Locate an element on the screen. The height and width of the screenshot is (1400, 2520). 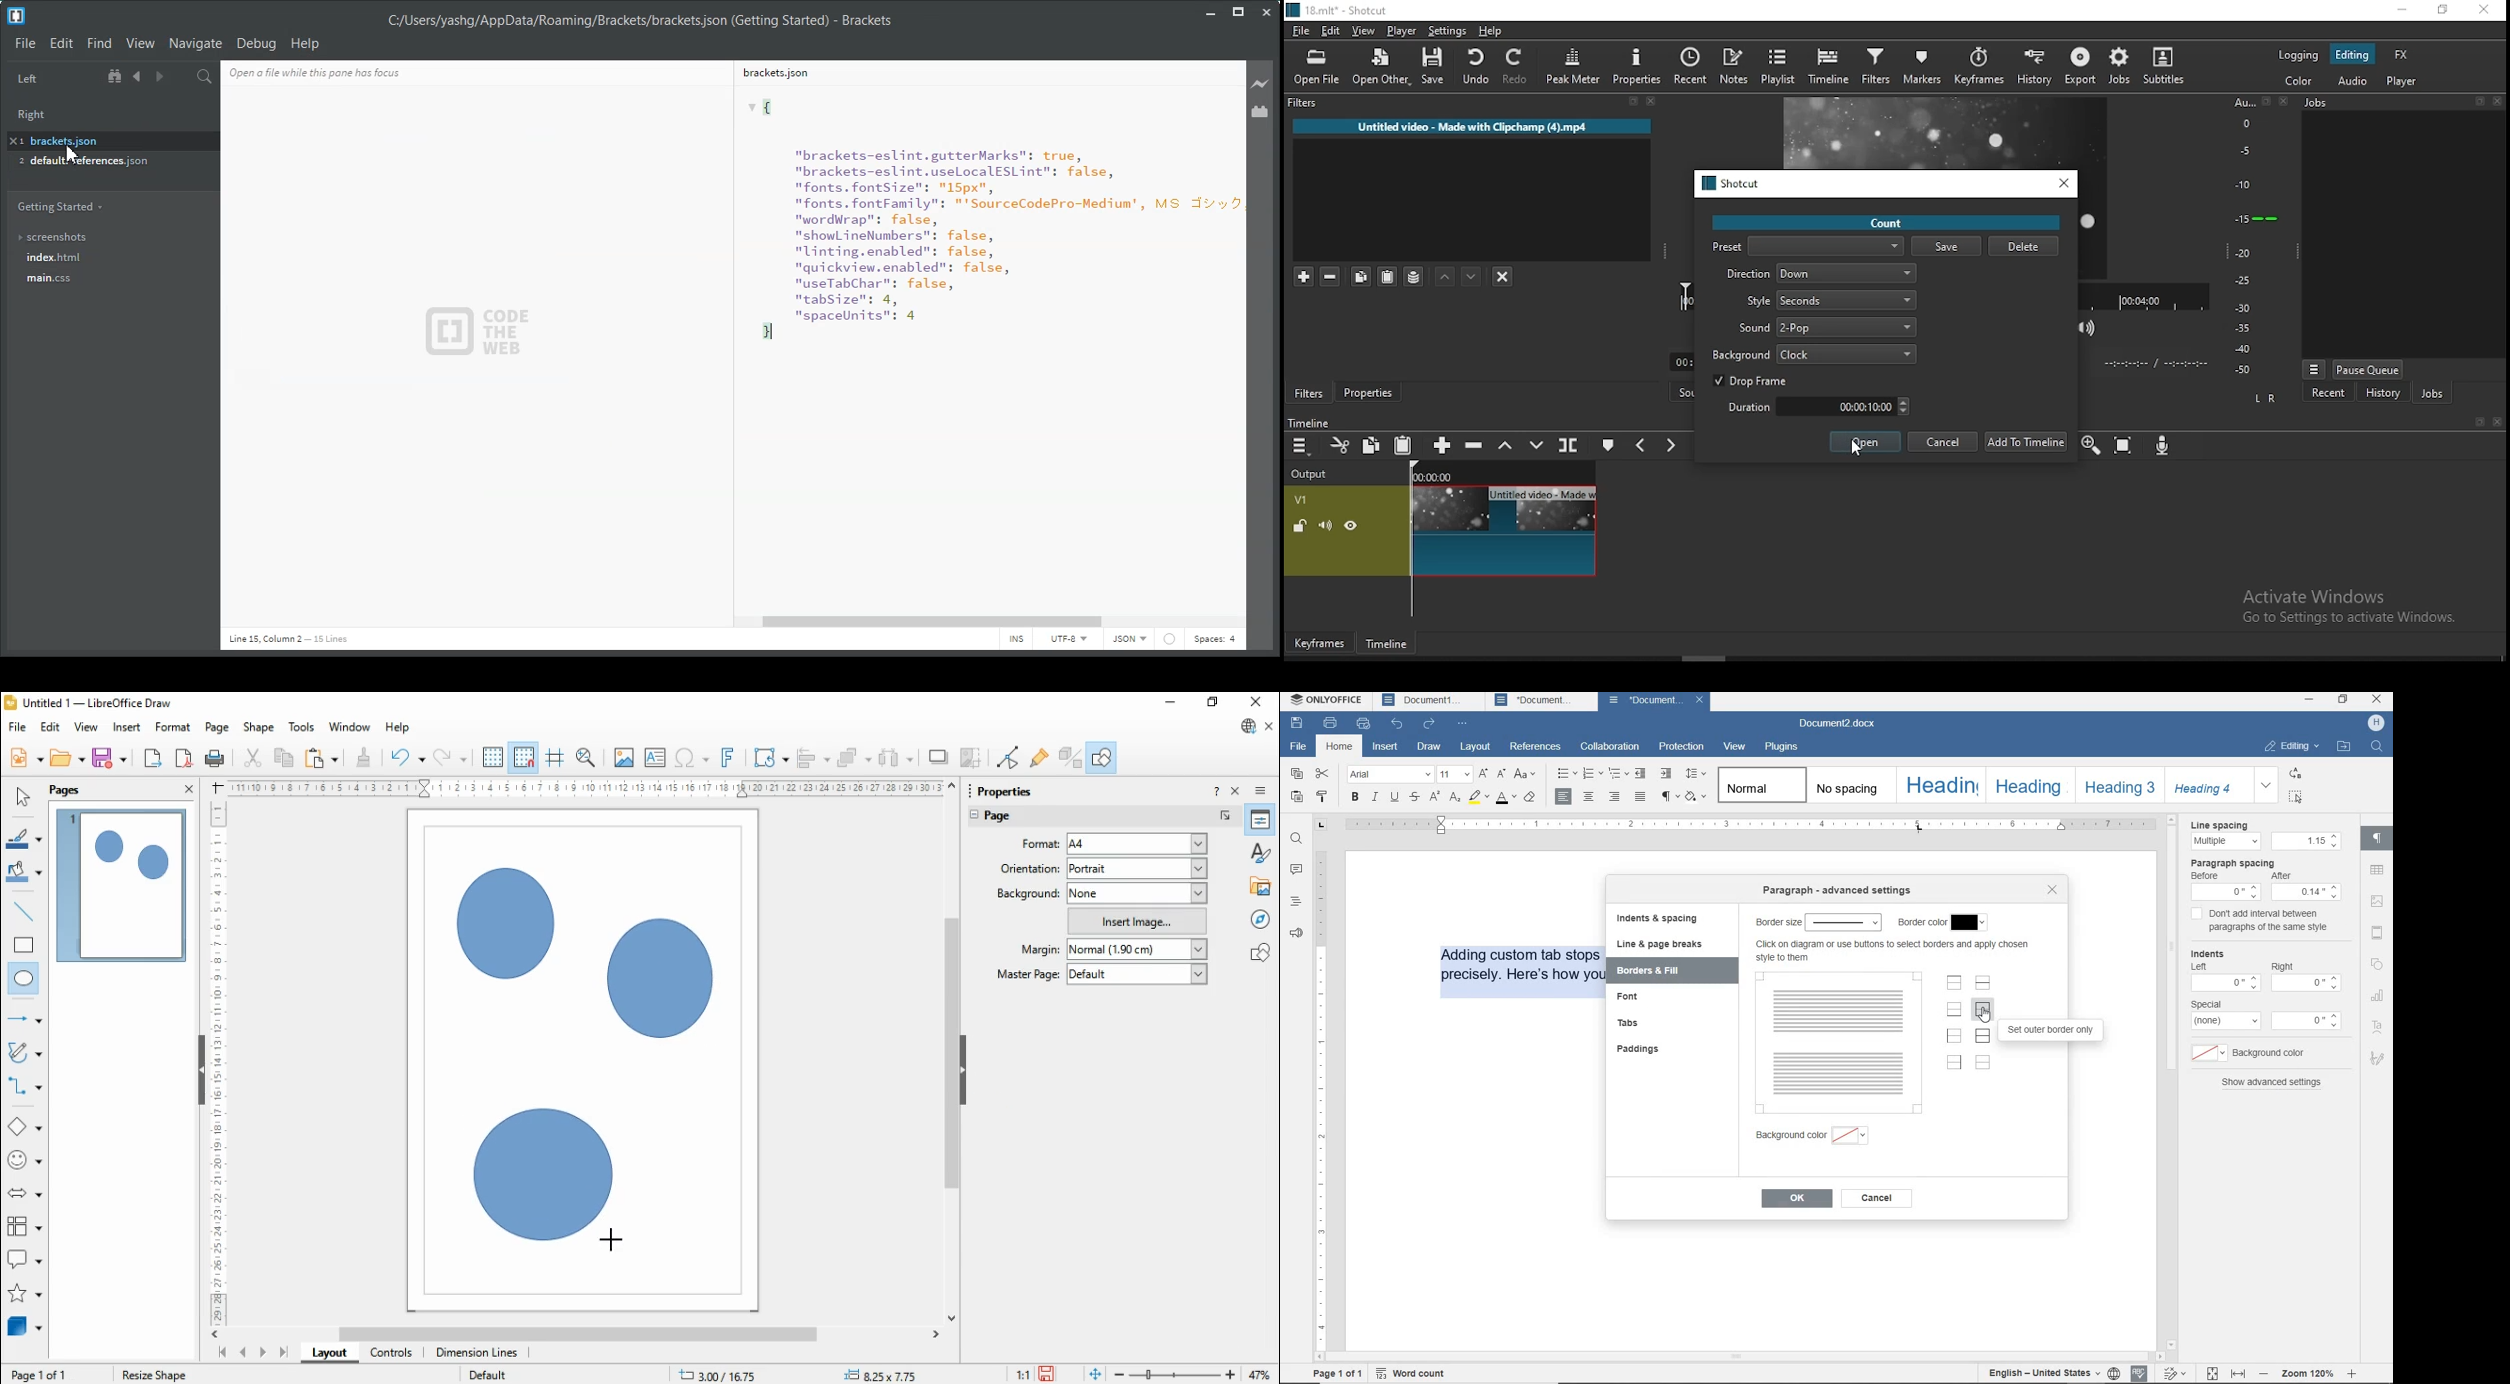
file is located at coordinates (1299, 746).